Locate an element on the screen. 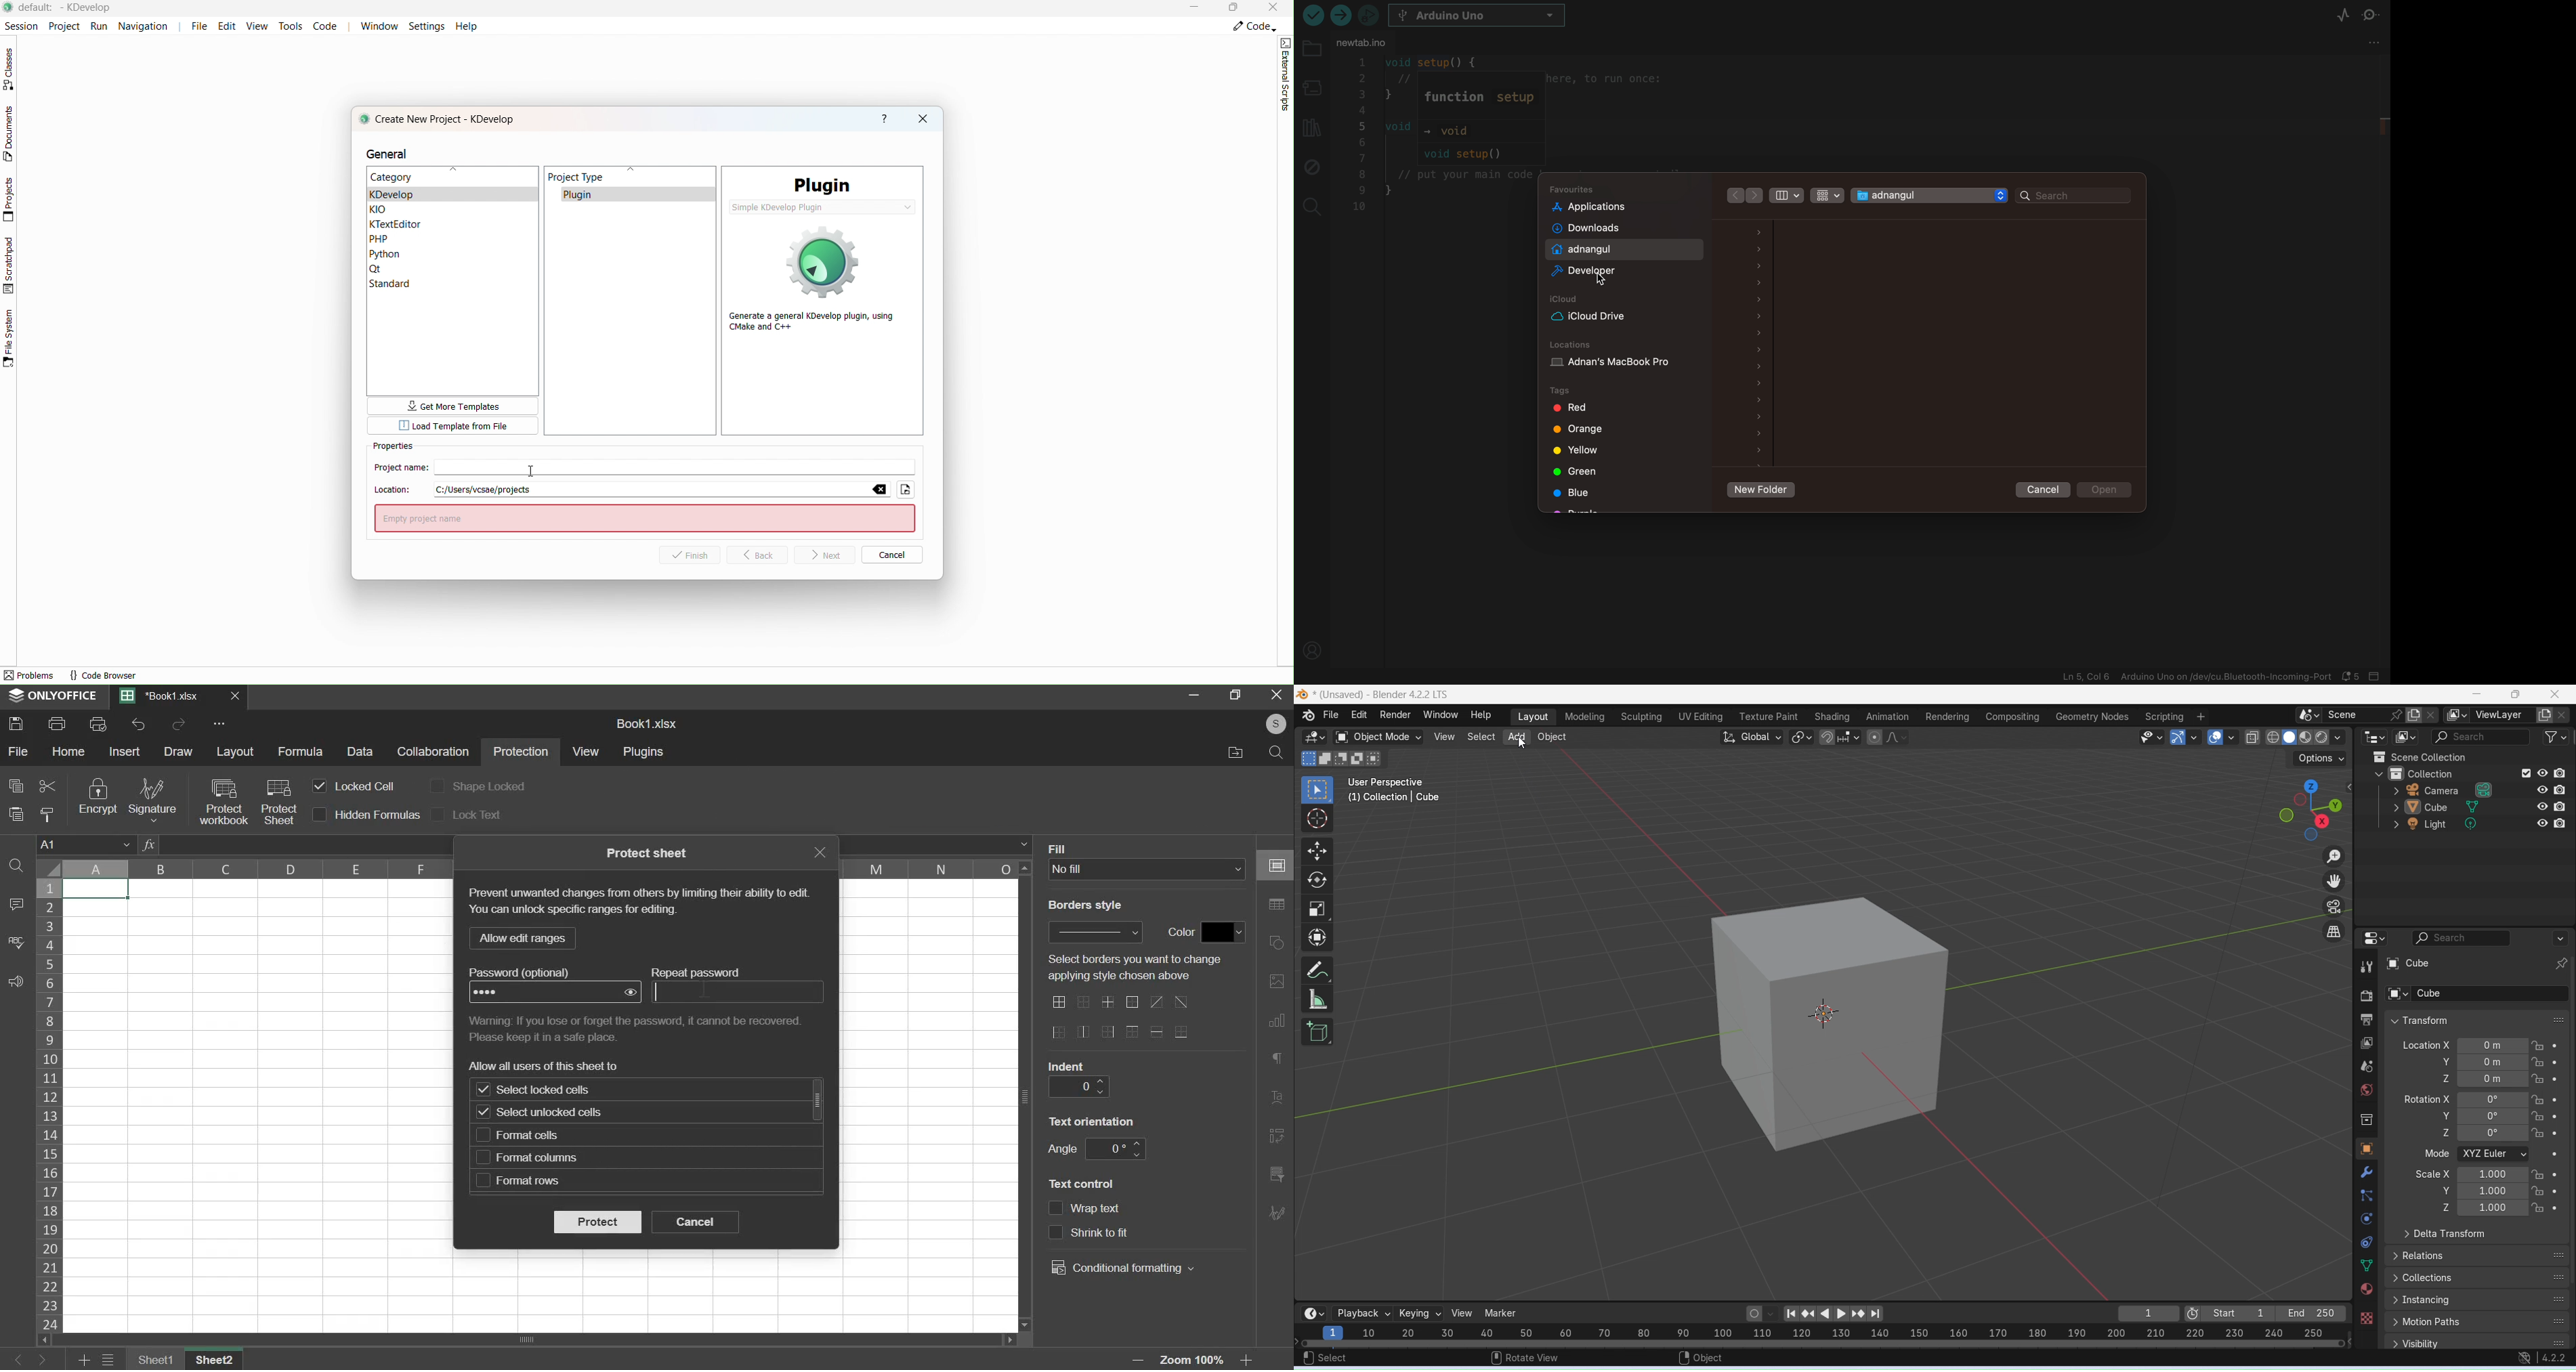 The image size is (2576, 1372). password is located at coordinates (543, 992).